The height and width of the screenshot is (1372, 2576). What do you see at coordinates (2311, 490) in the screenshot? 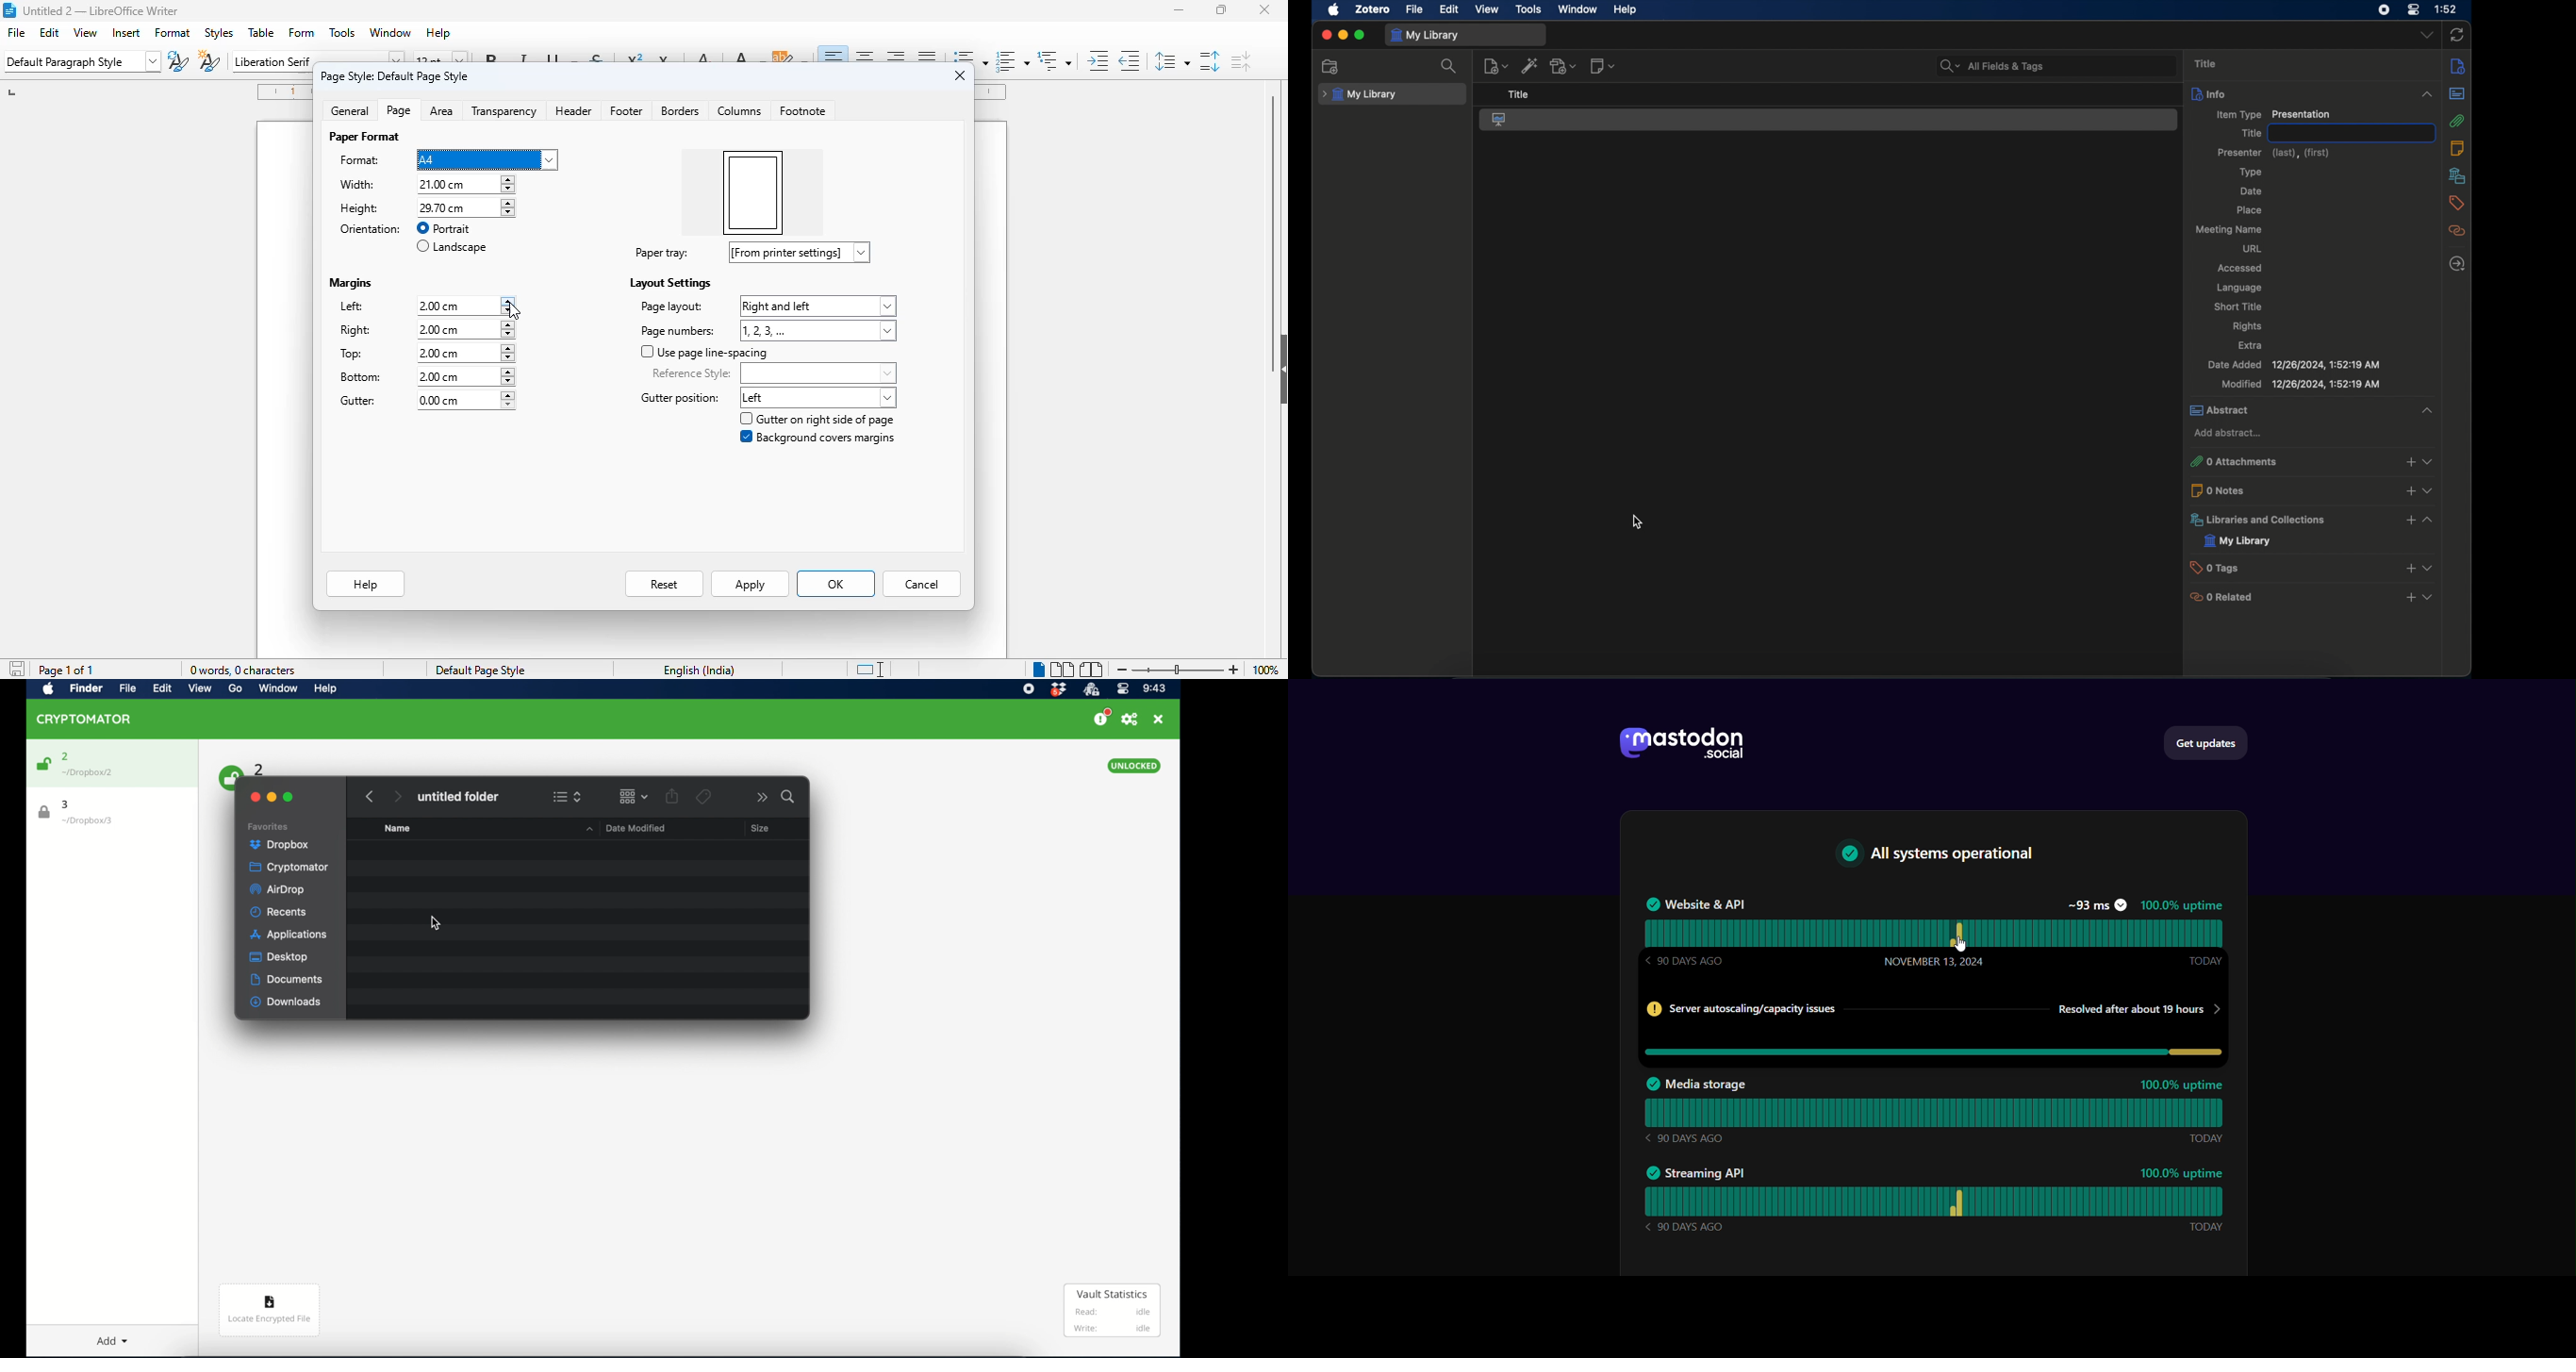
I see `0 notes` at bounding box center [2311, 490].